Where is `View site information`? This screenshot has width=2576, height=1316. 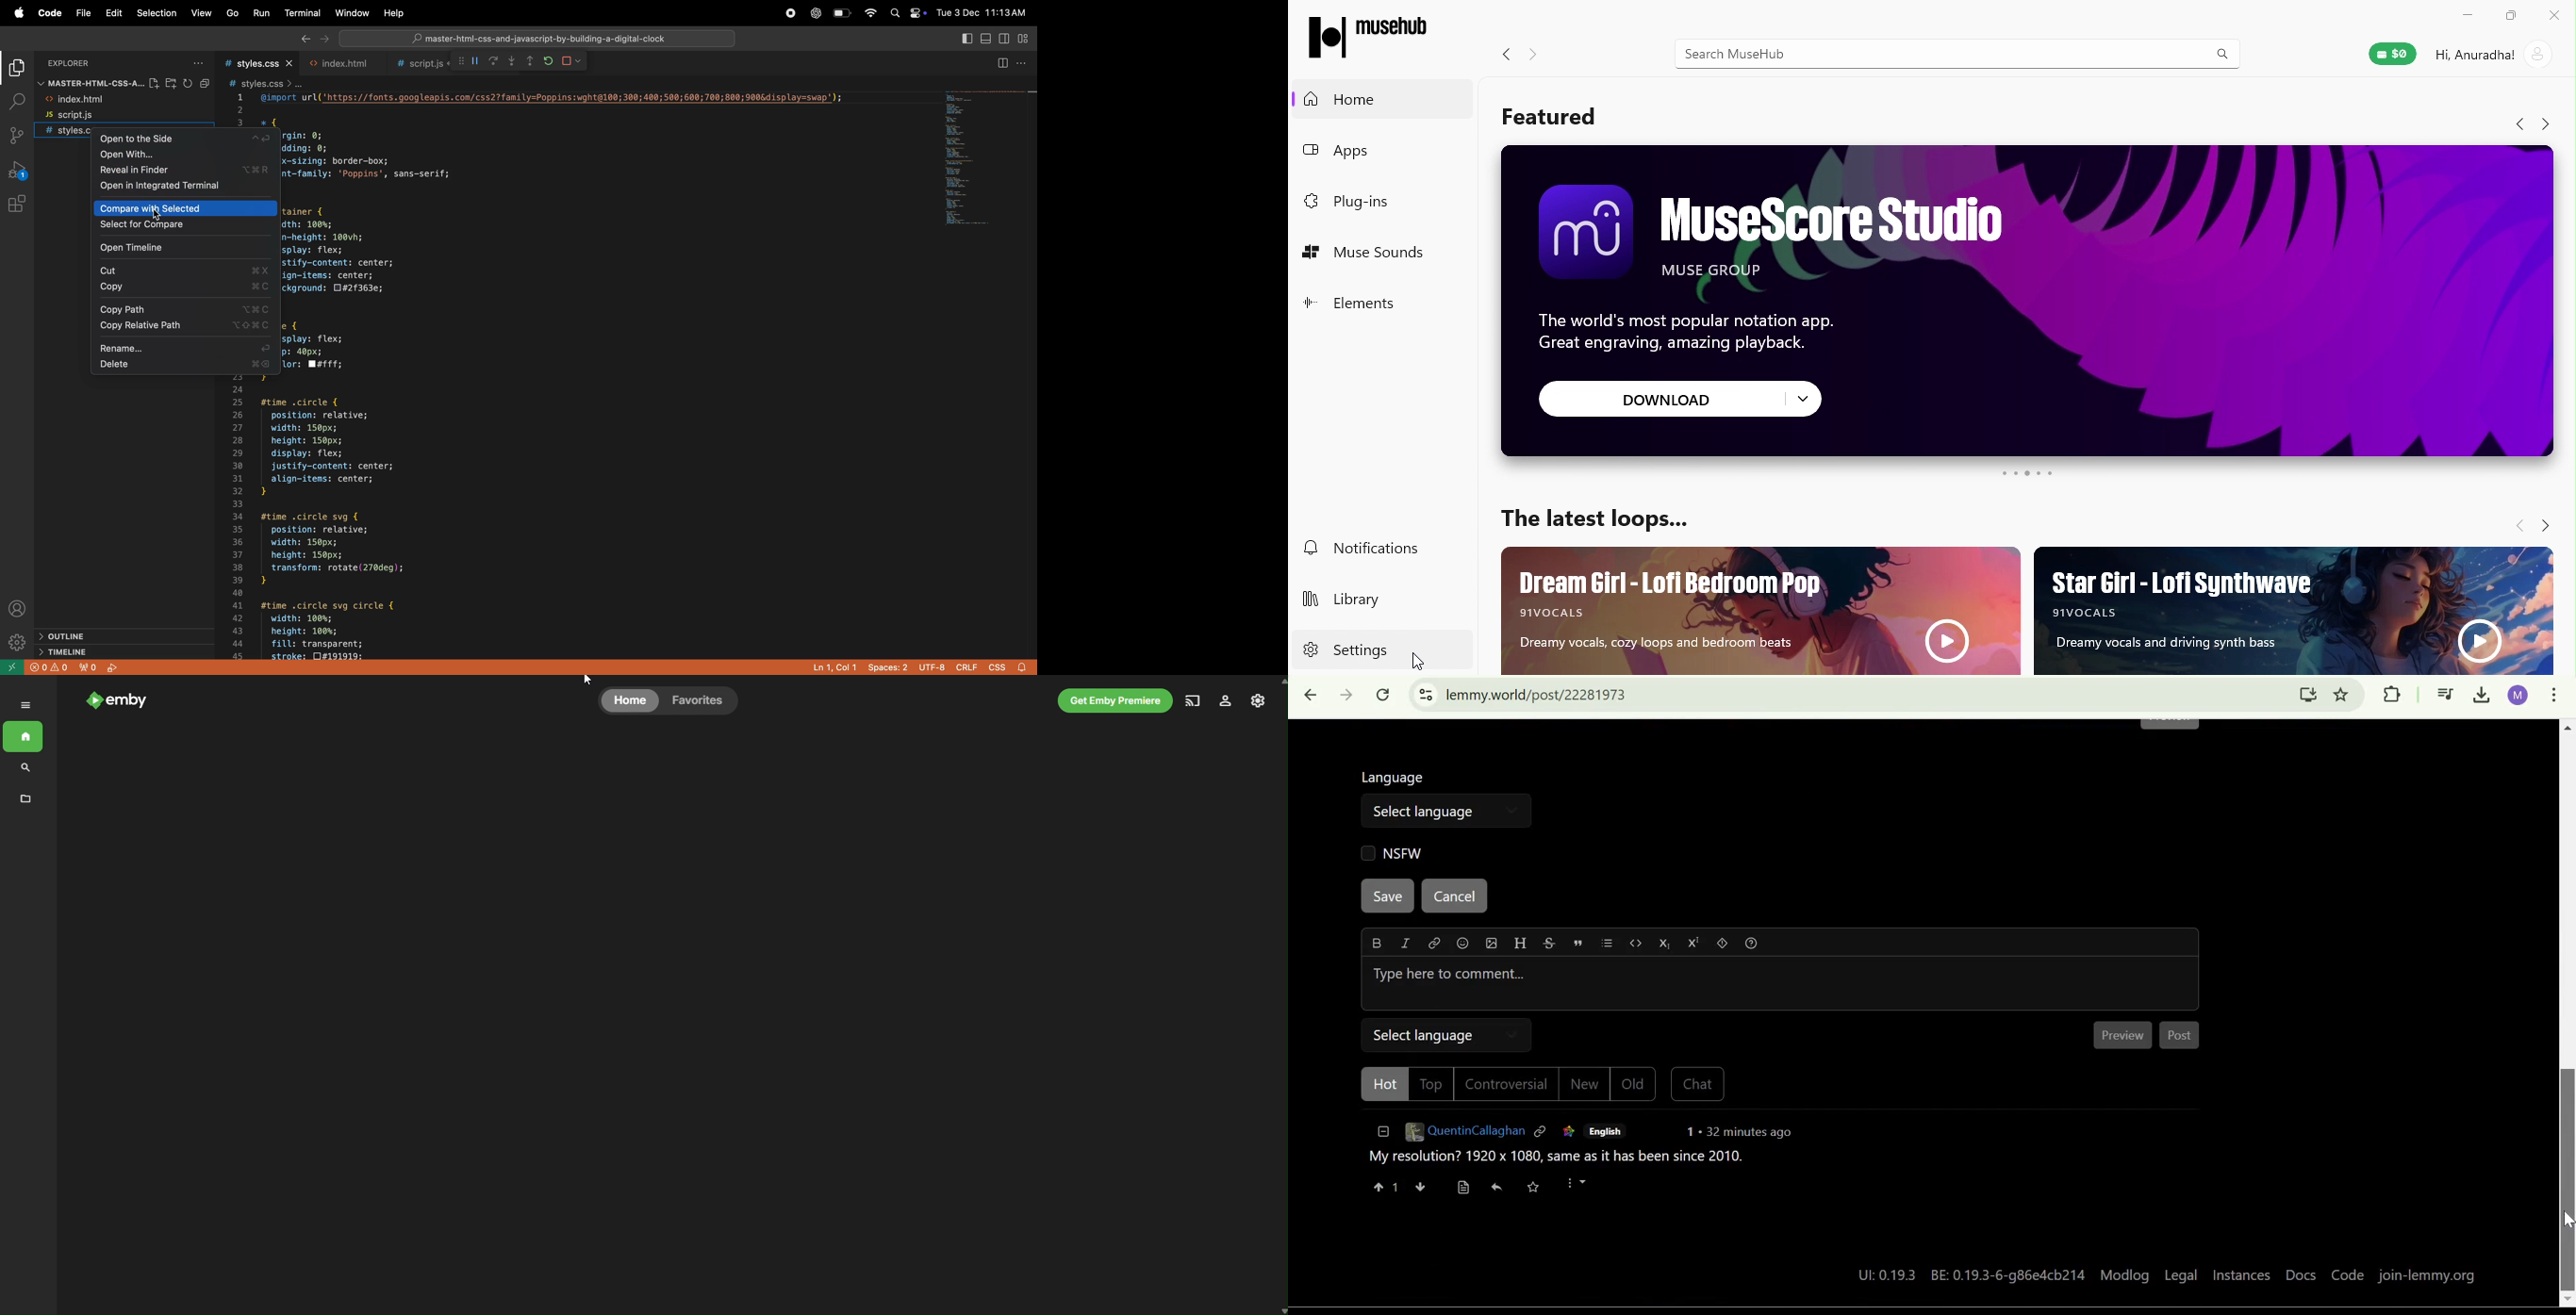 View site information is located at coordinates (1426, 695).